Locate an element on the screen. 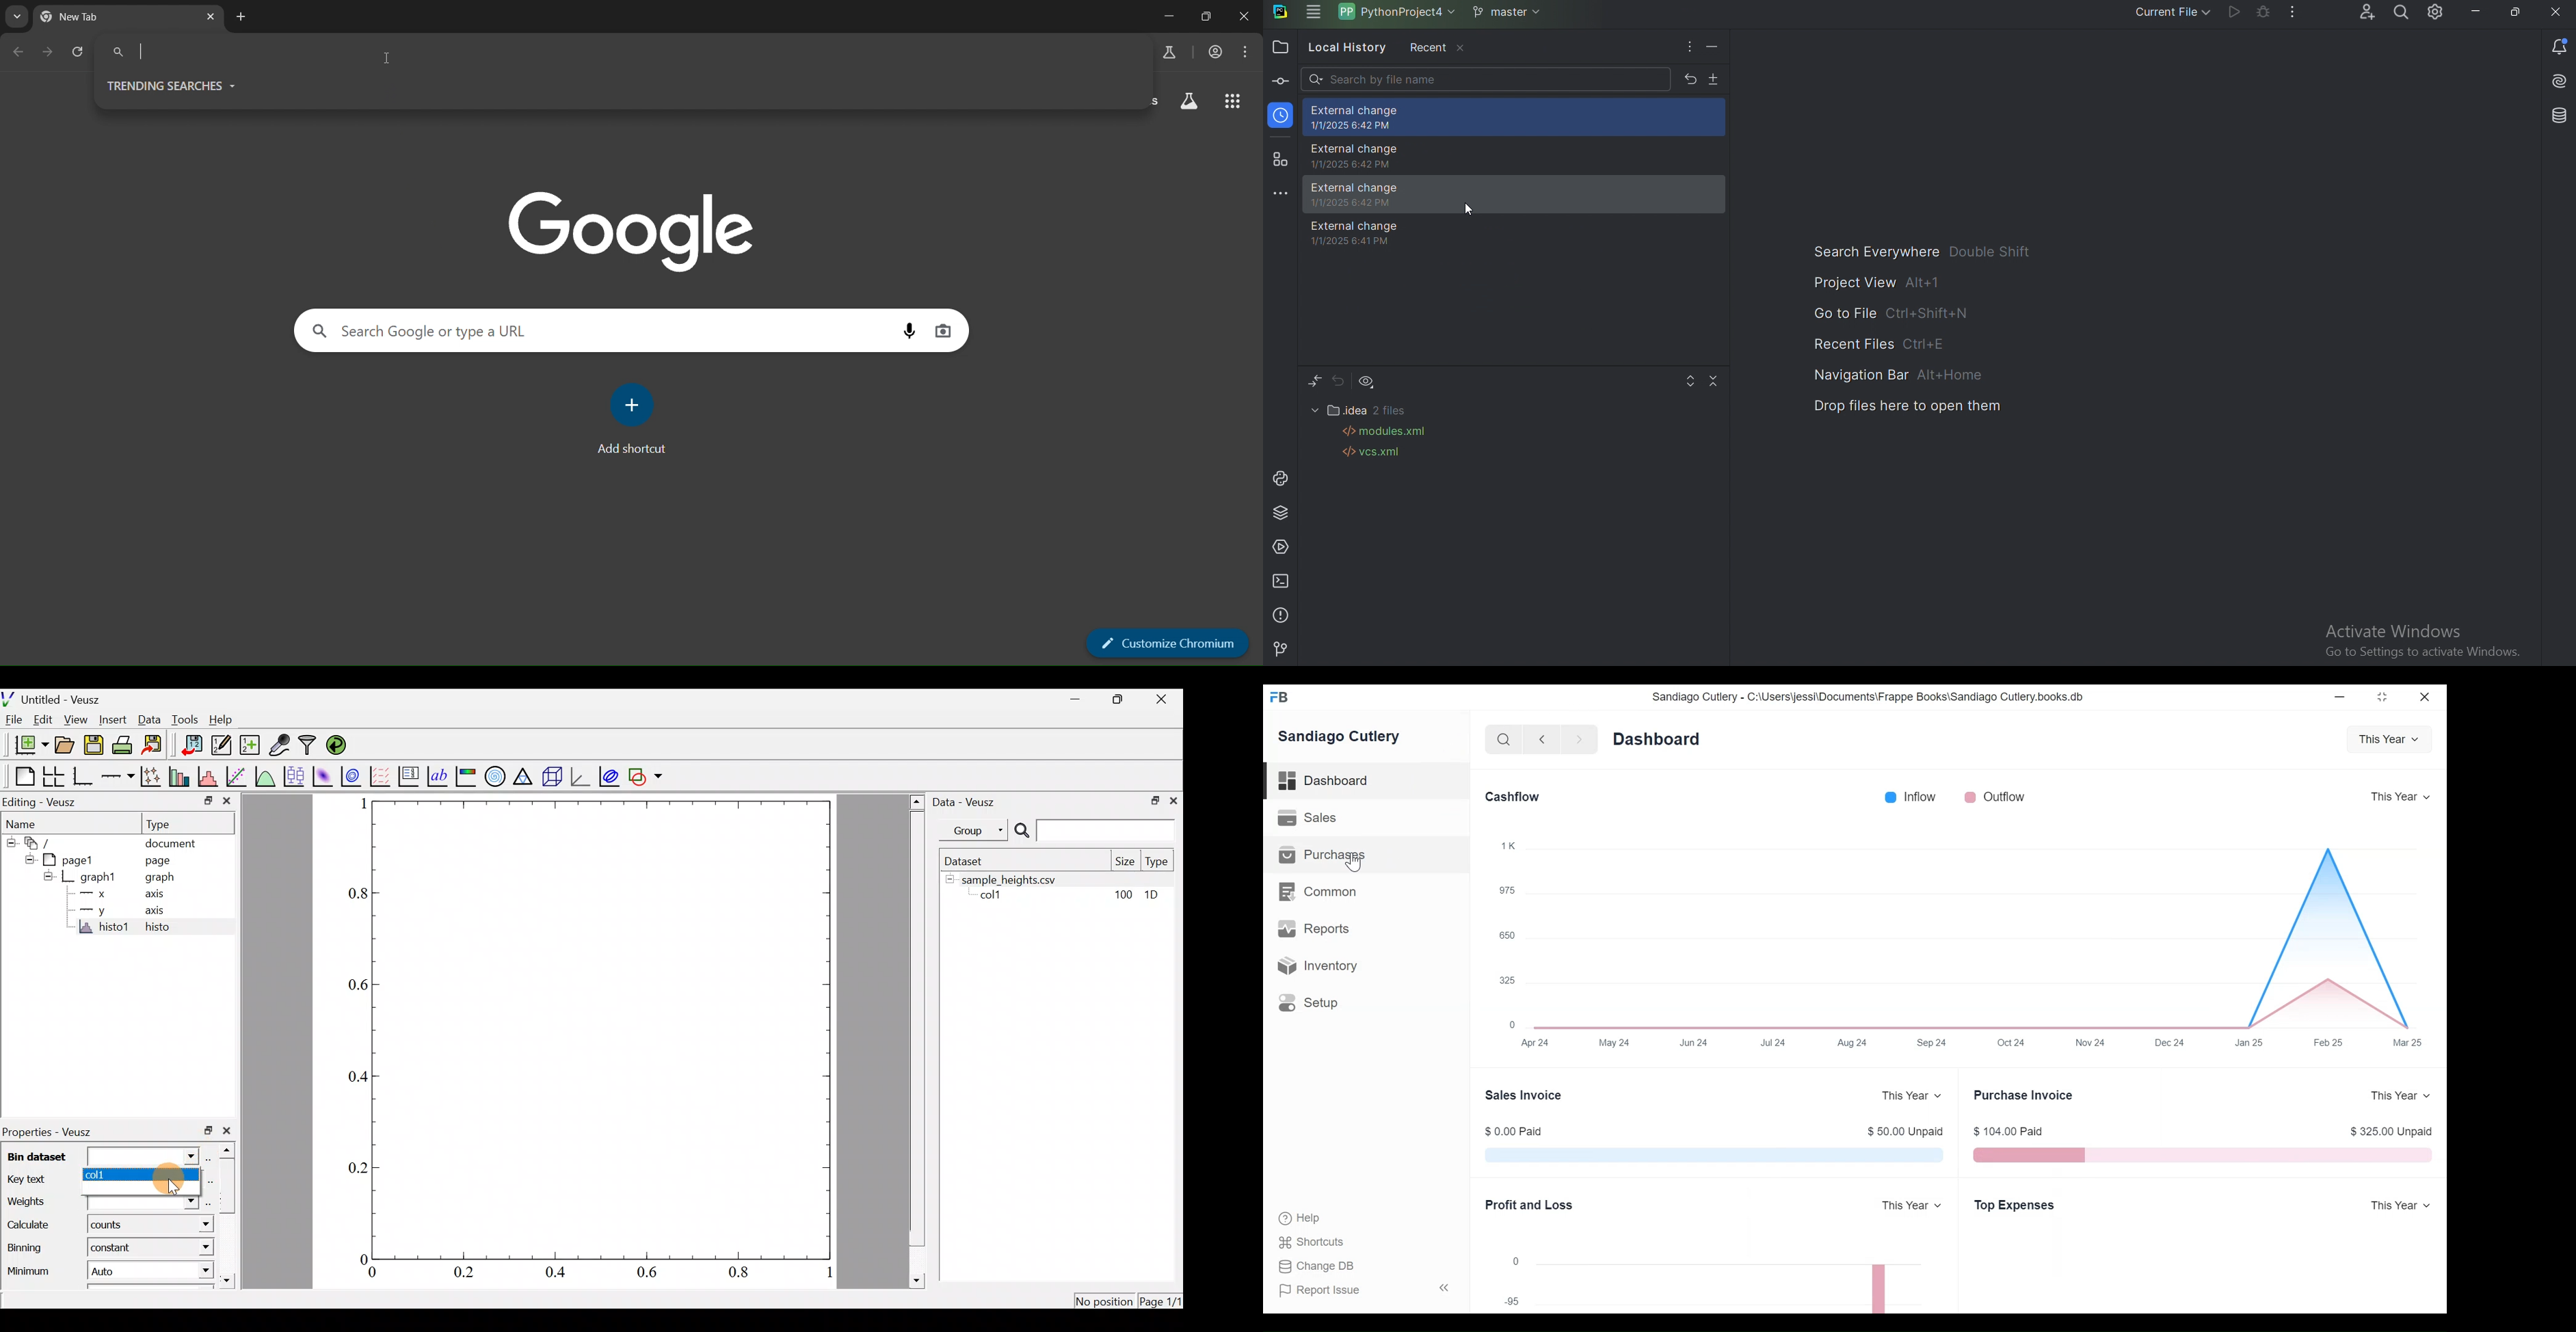 The height and width of the screenshot is (1344, 2576). 0 is located at coordinates (358, 1257).